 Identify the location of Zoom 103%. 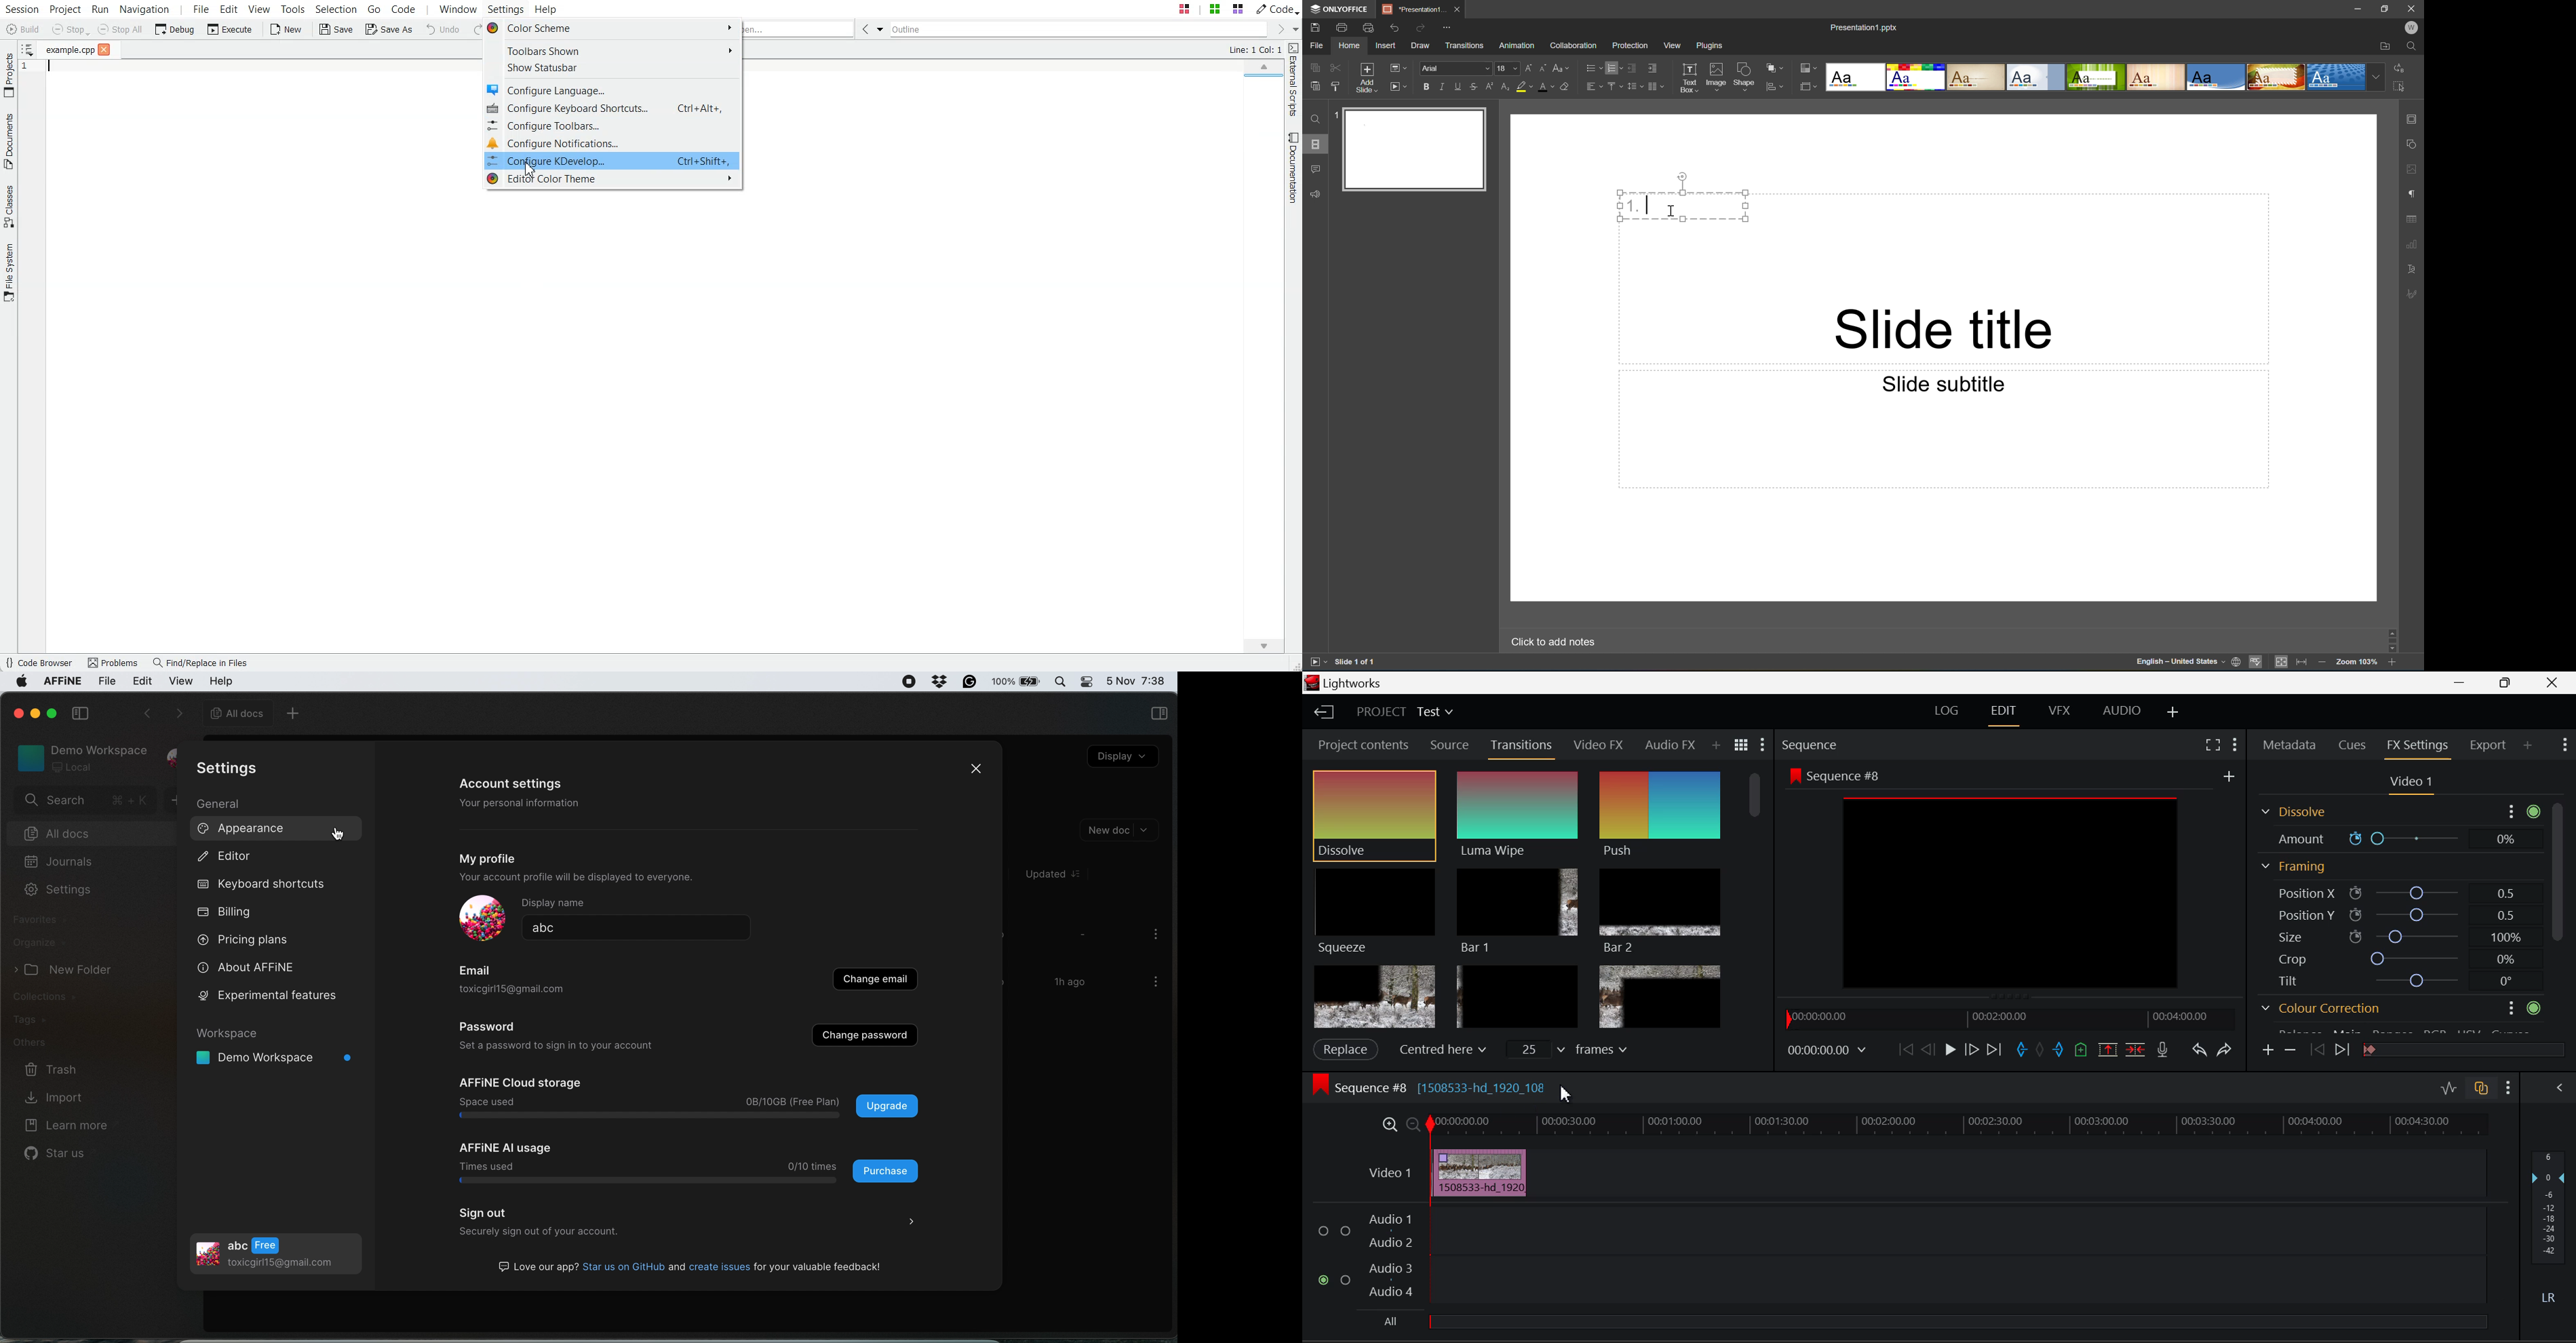
(2357, 664).